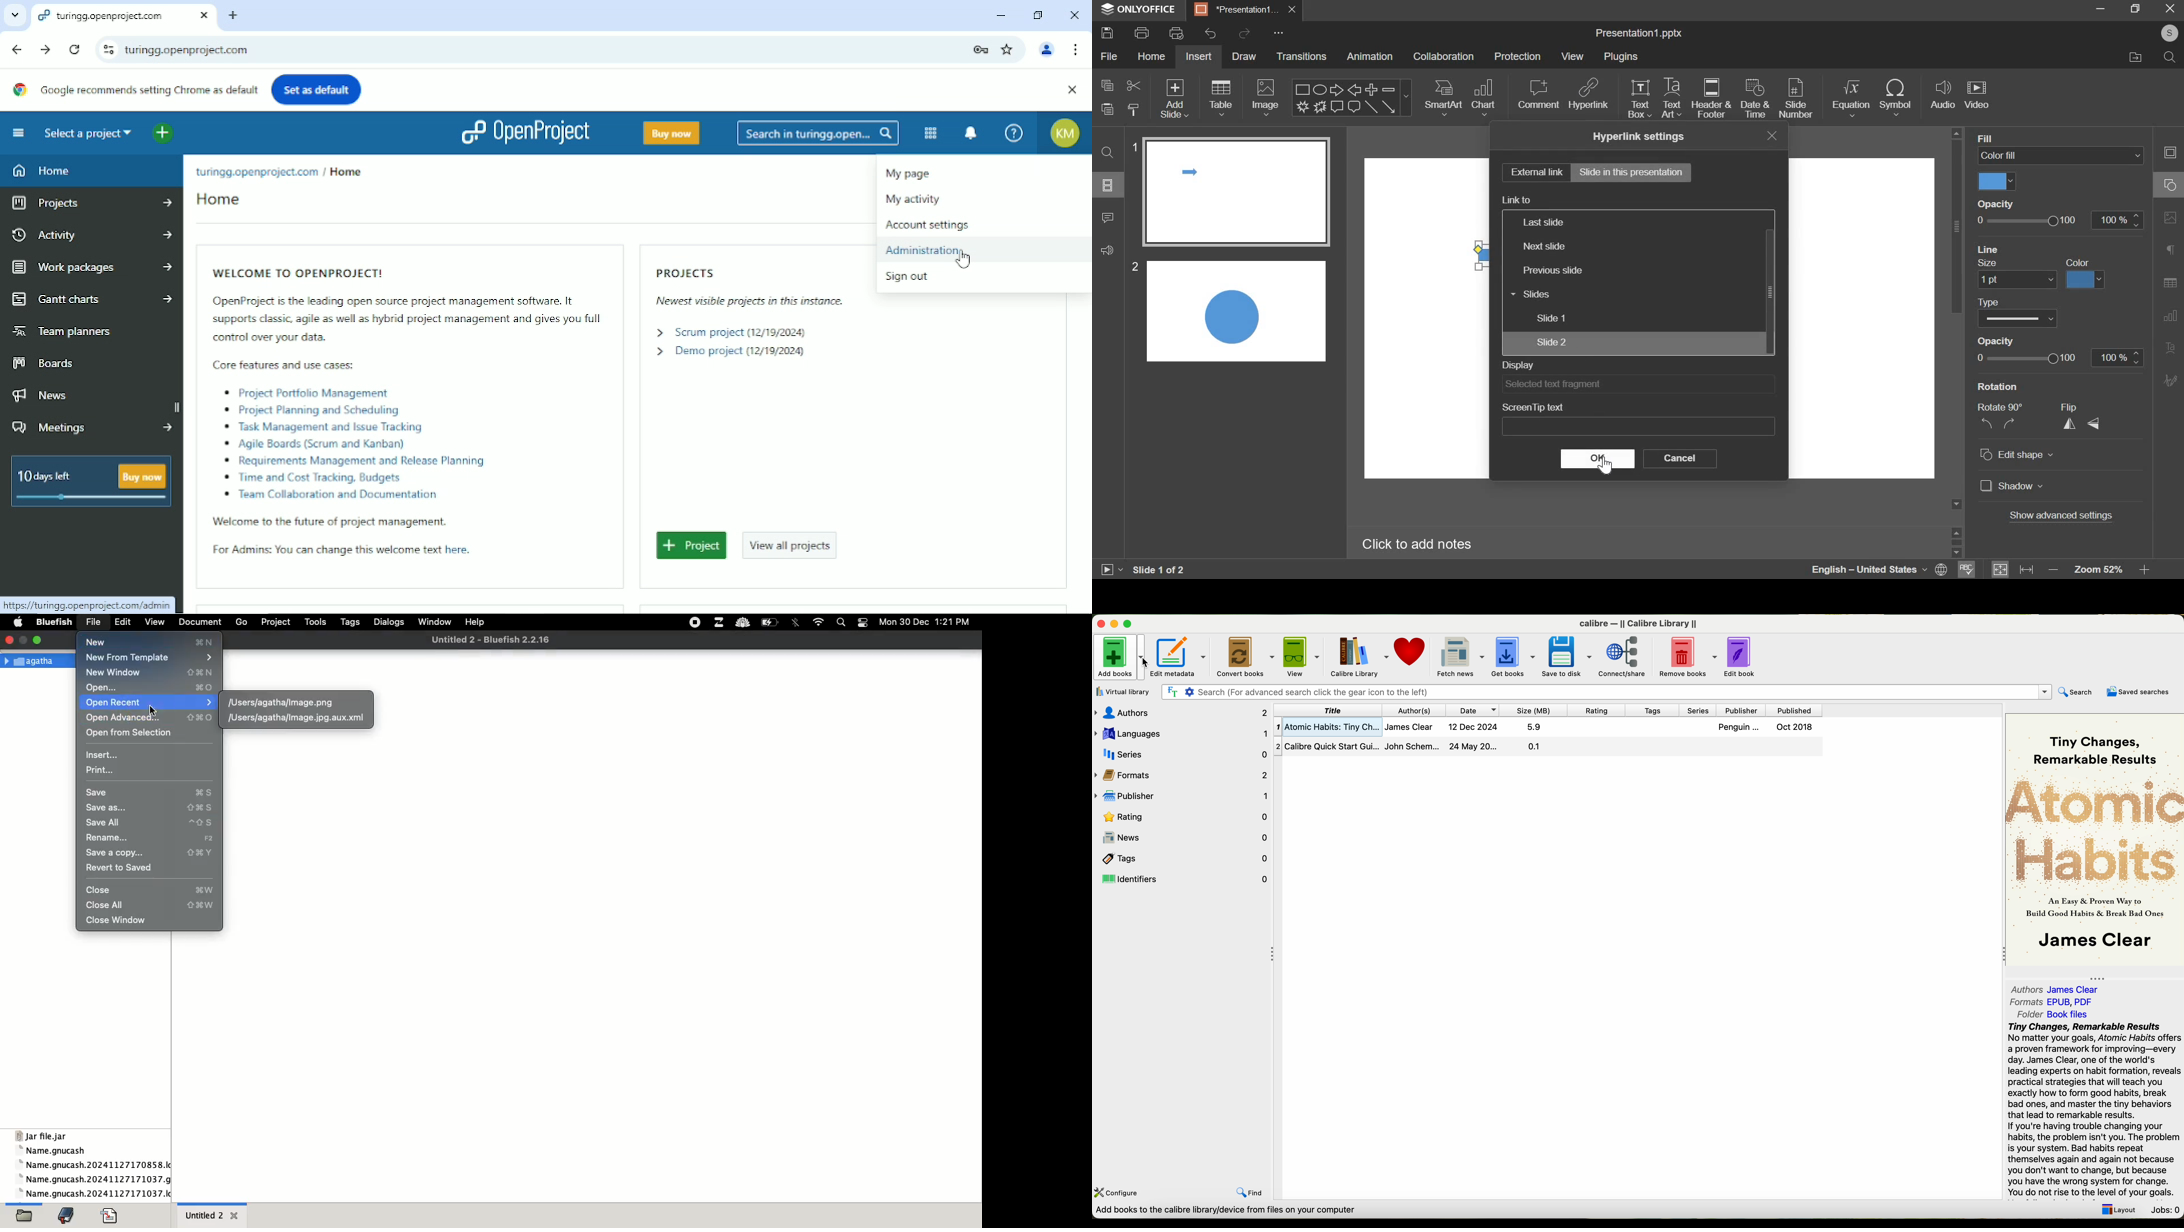 Image resolution: width=2184 pixels, height=1232 pixels. What do you see at coordinates (1621, 57) in the screenshot?
I see `plugins` at bounding box center [1621, 57].